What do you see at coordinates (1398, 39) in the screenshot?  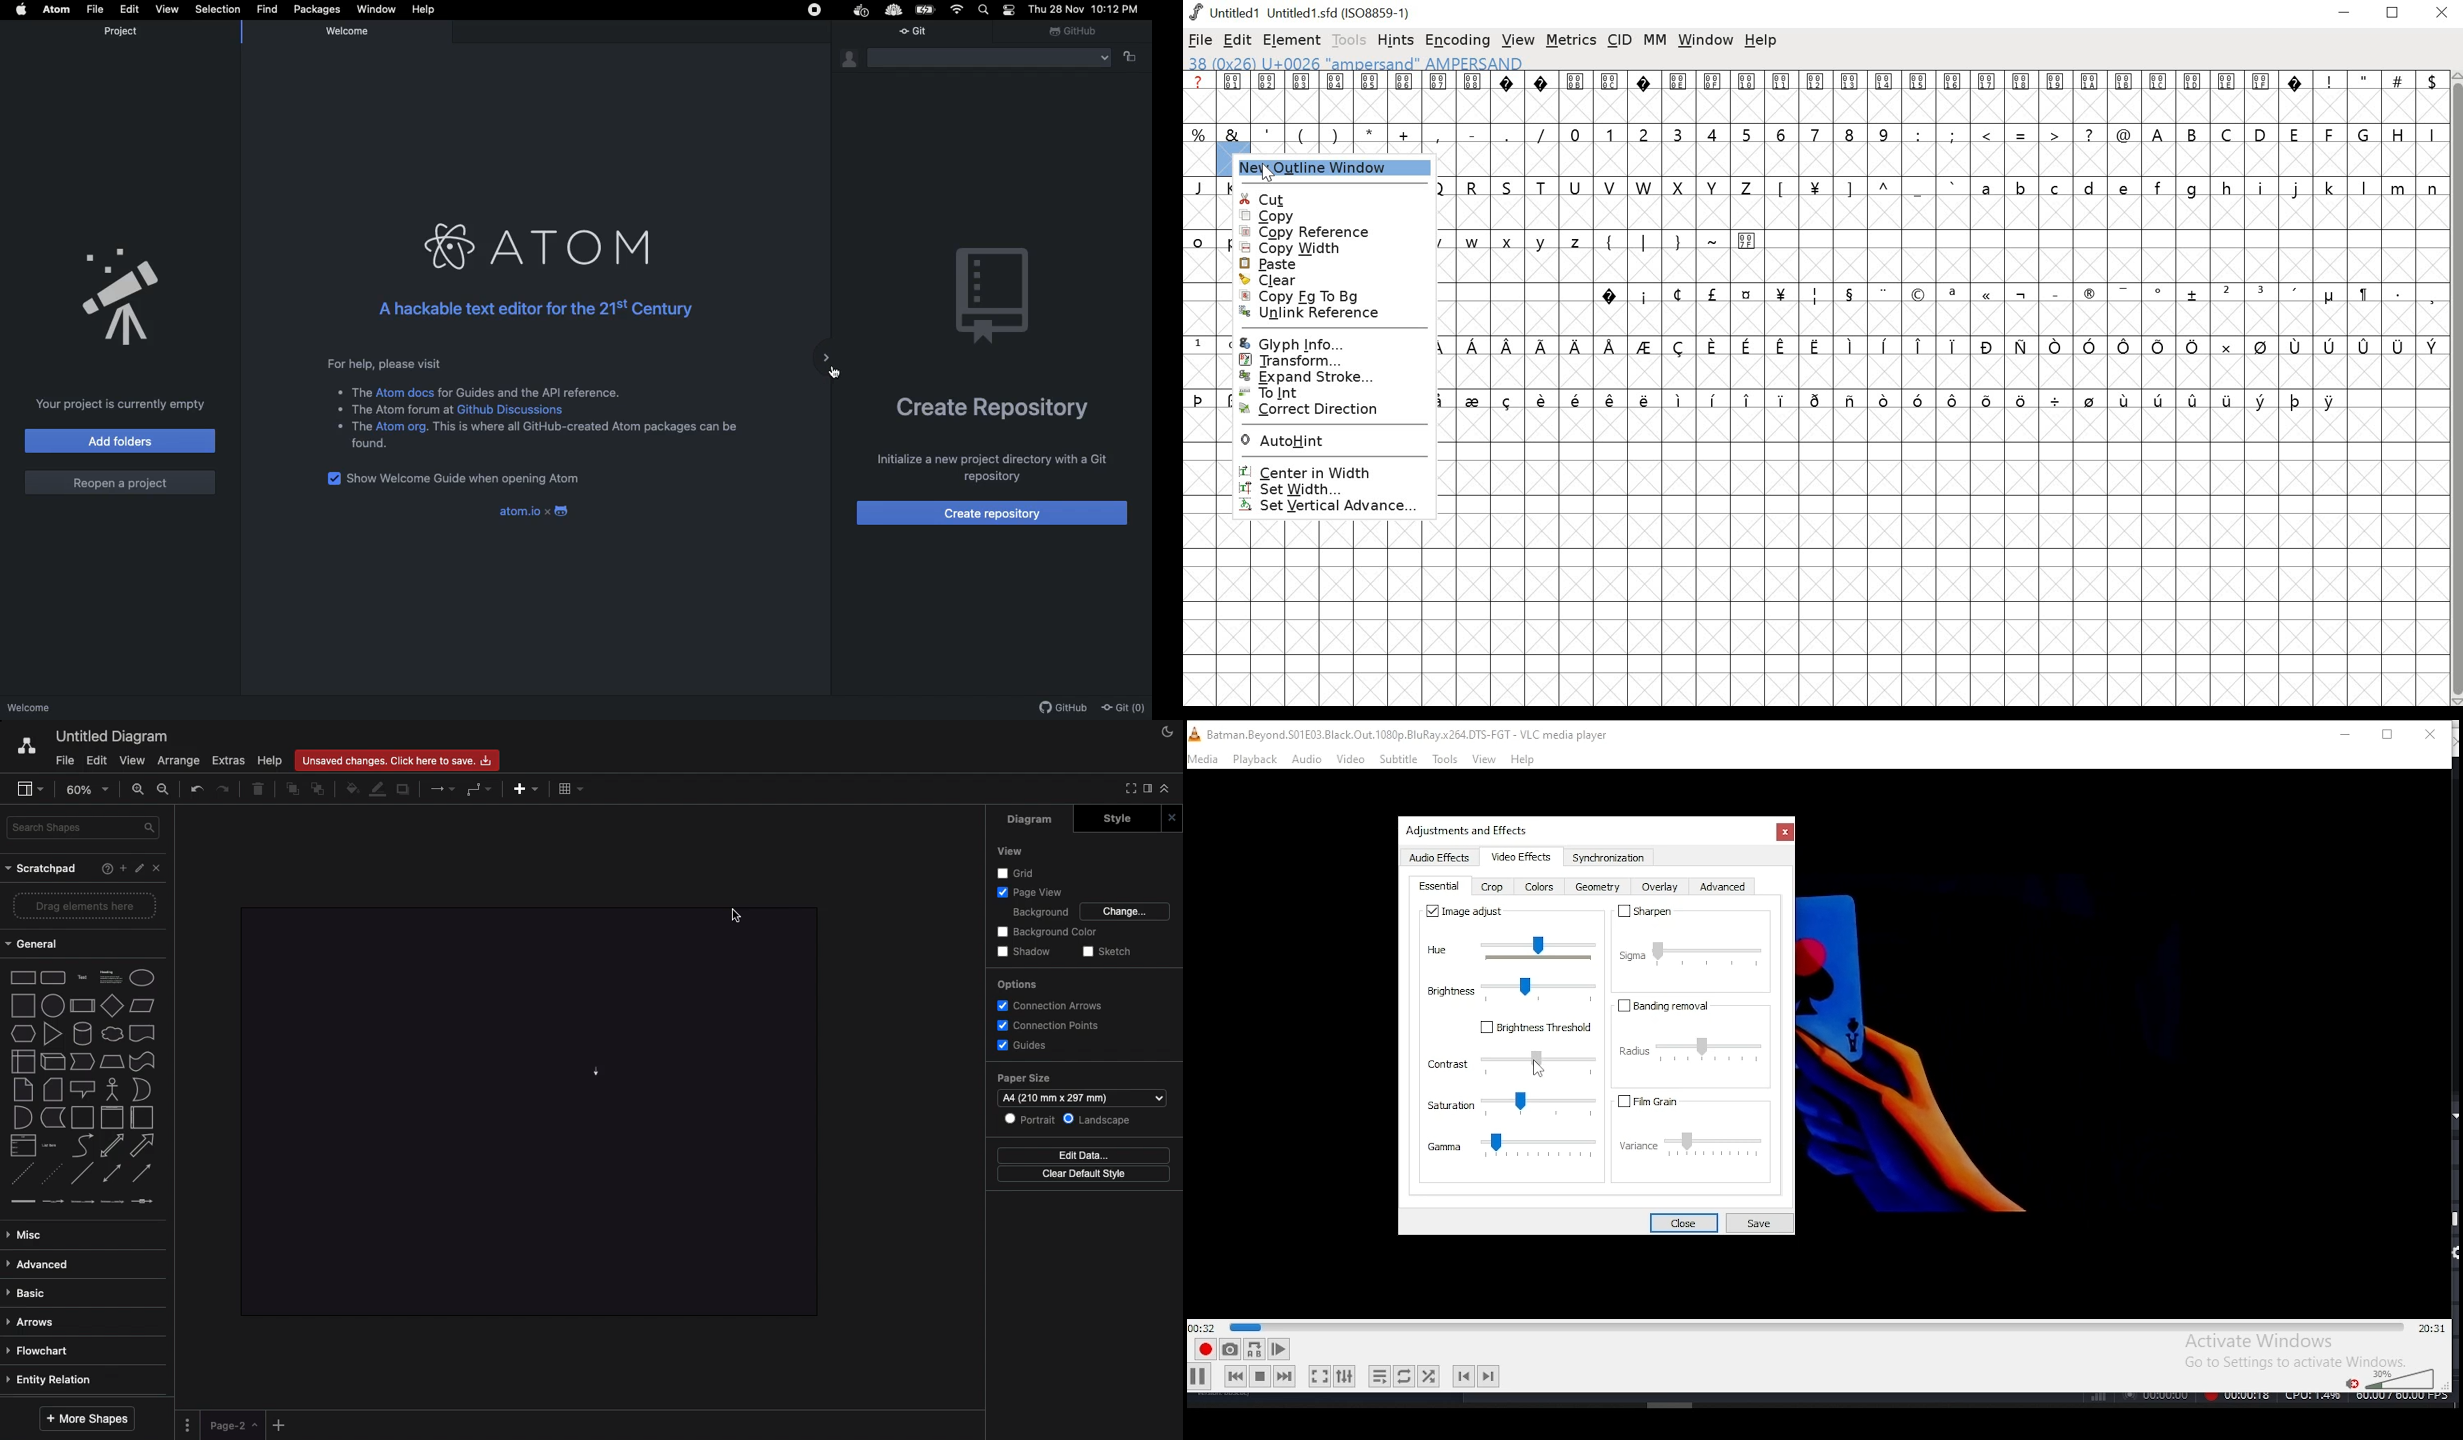 I see `hints` at bounding box center [1398, 39].